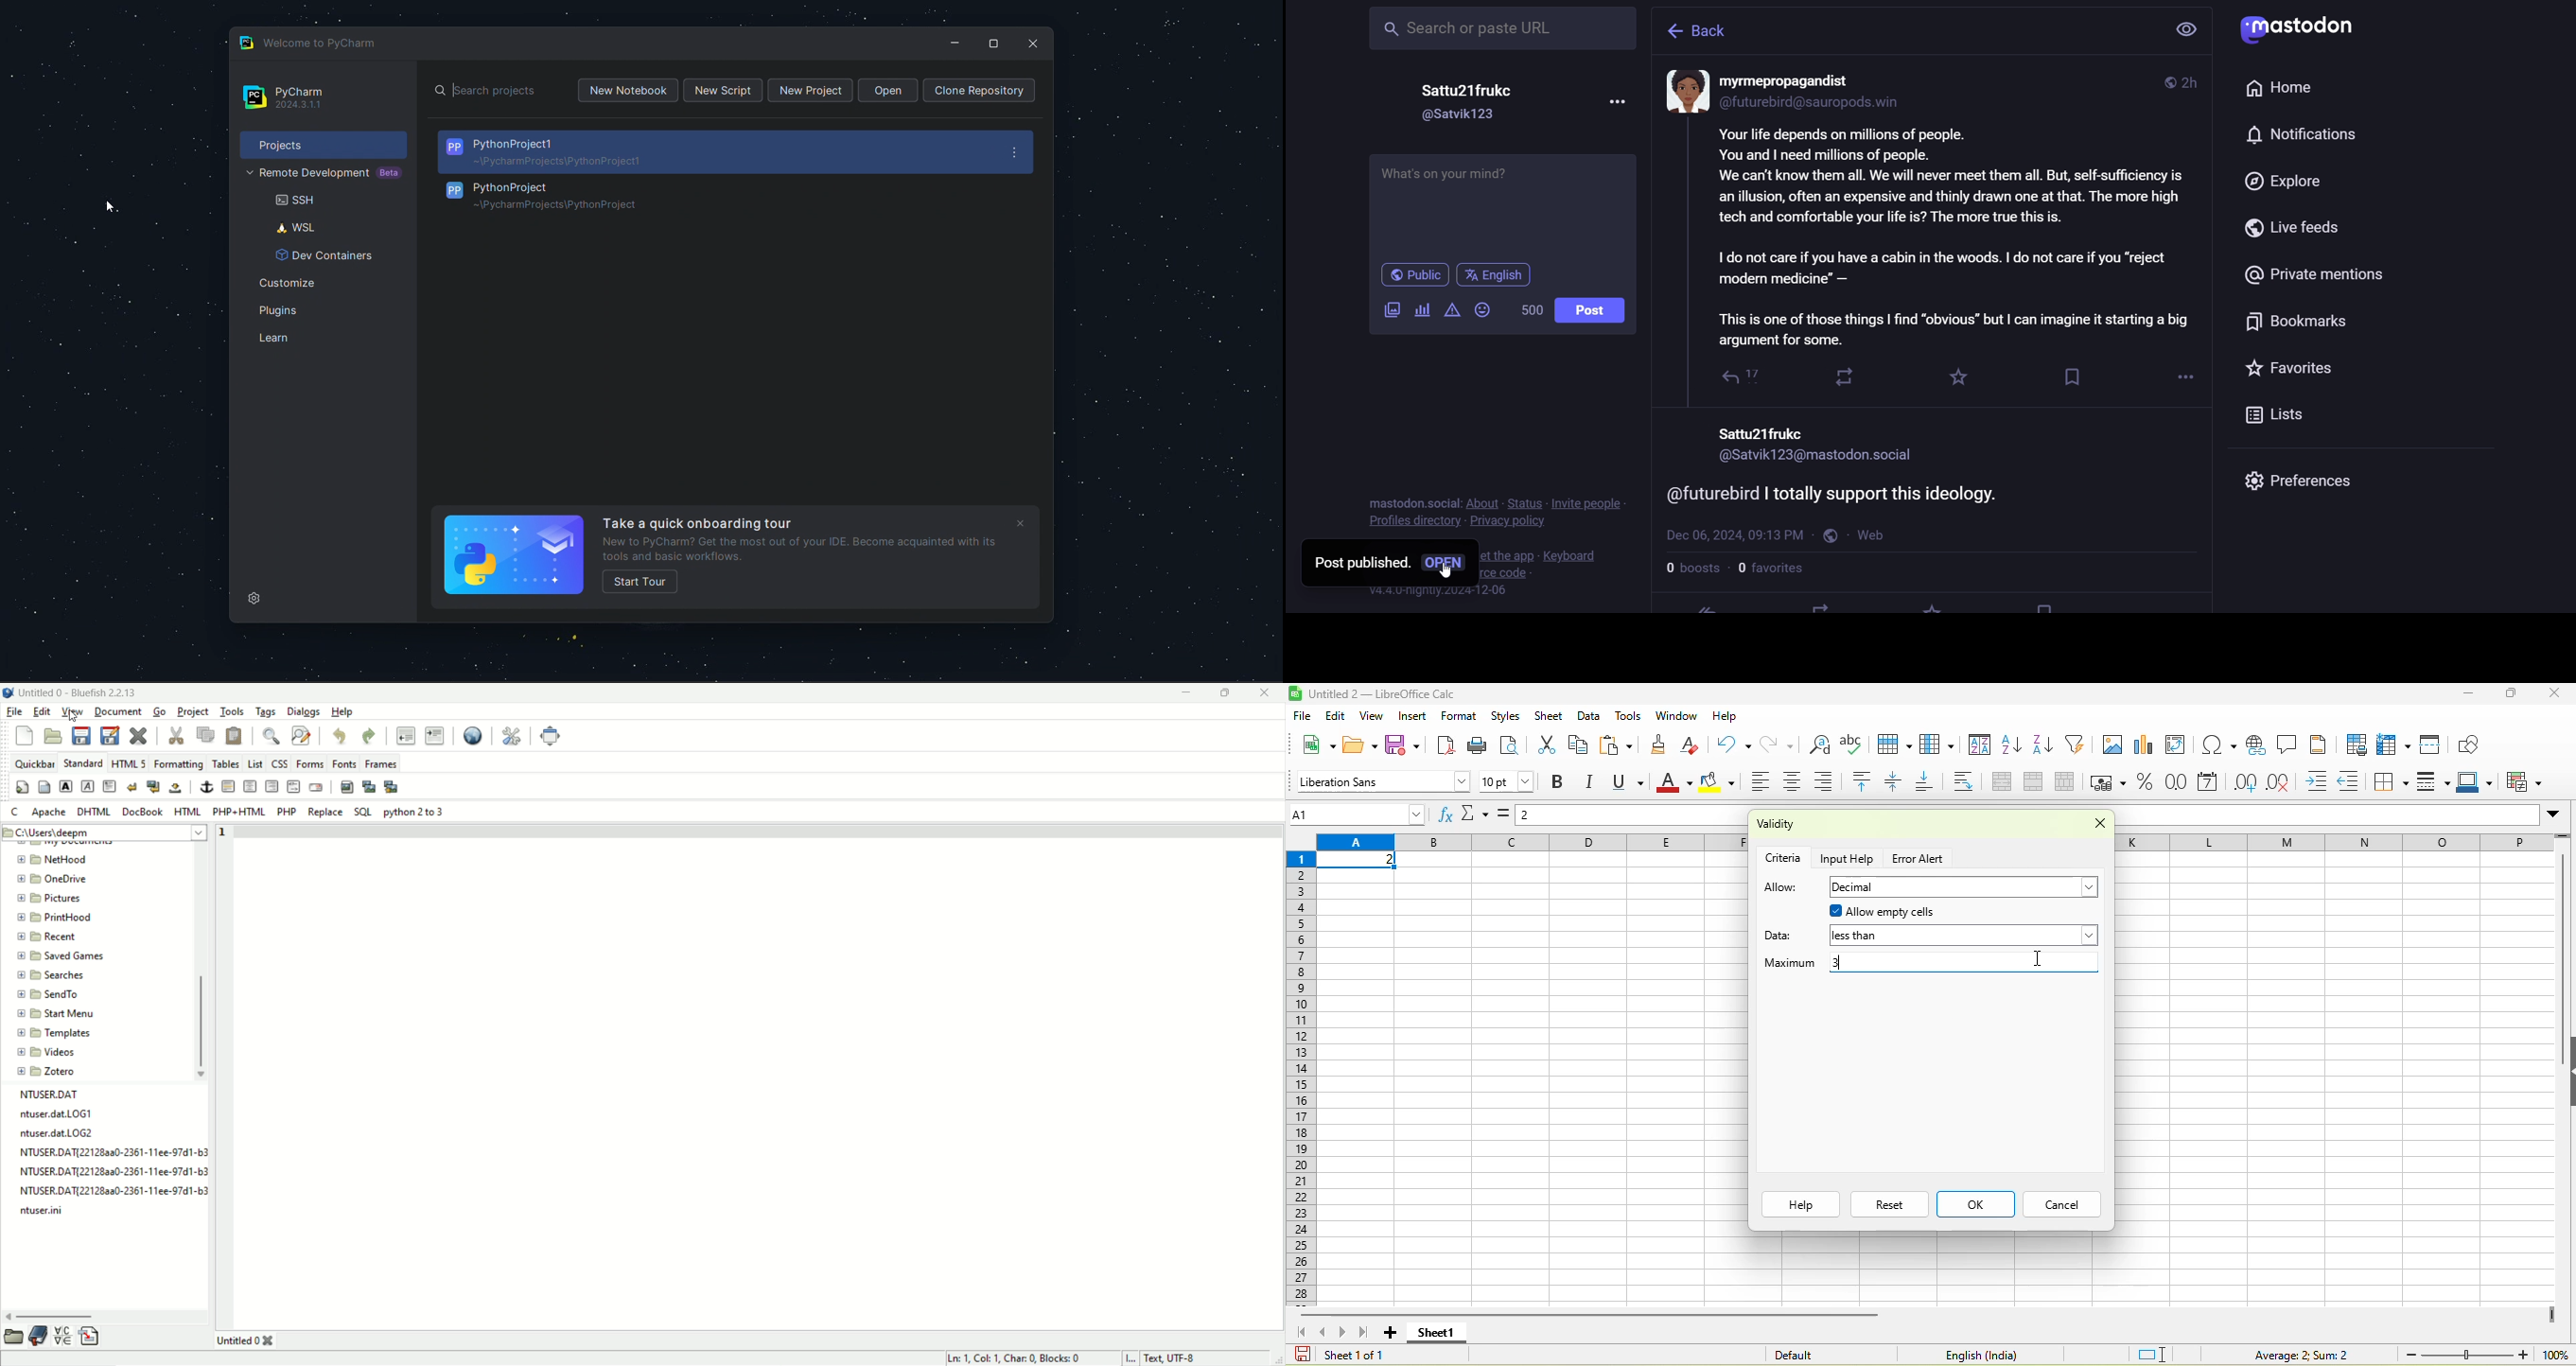 This screenshot has width=2576, height=1372. What do you see at coordinates (2334, 842) in the screenshot?
I see `row` at bounding box center [2334, 842].